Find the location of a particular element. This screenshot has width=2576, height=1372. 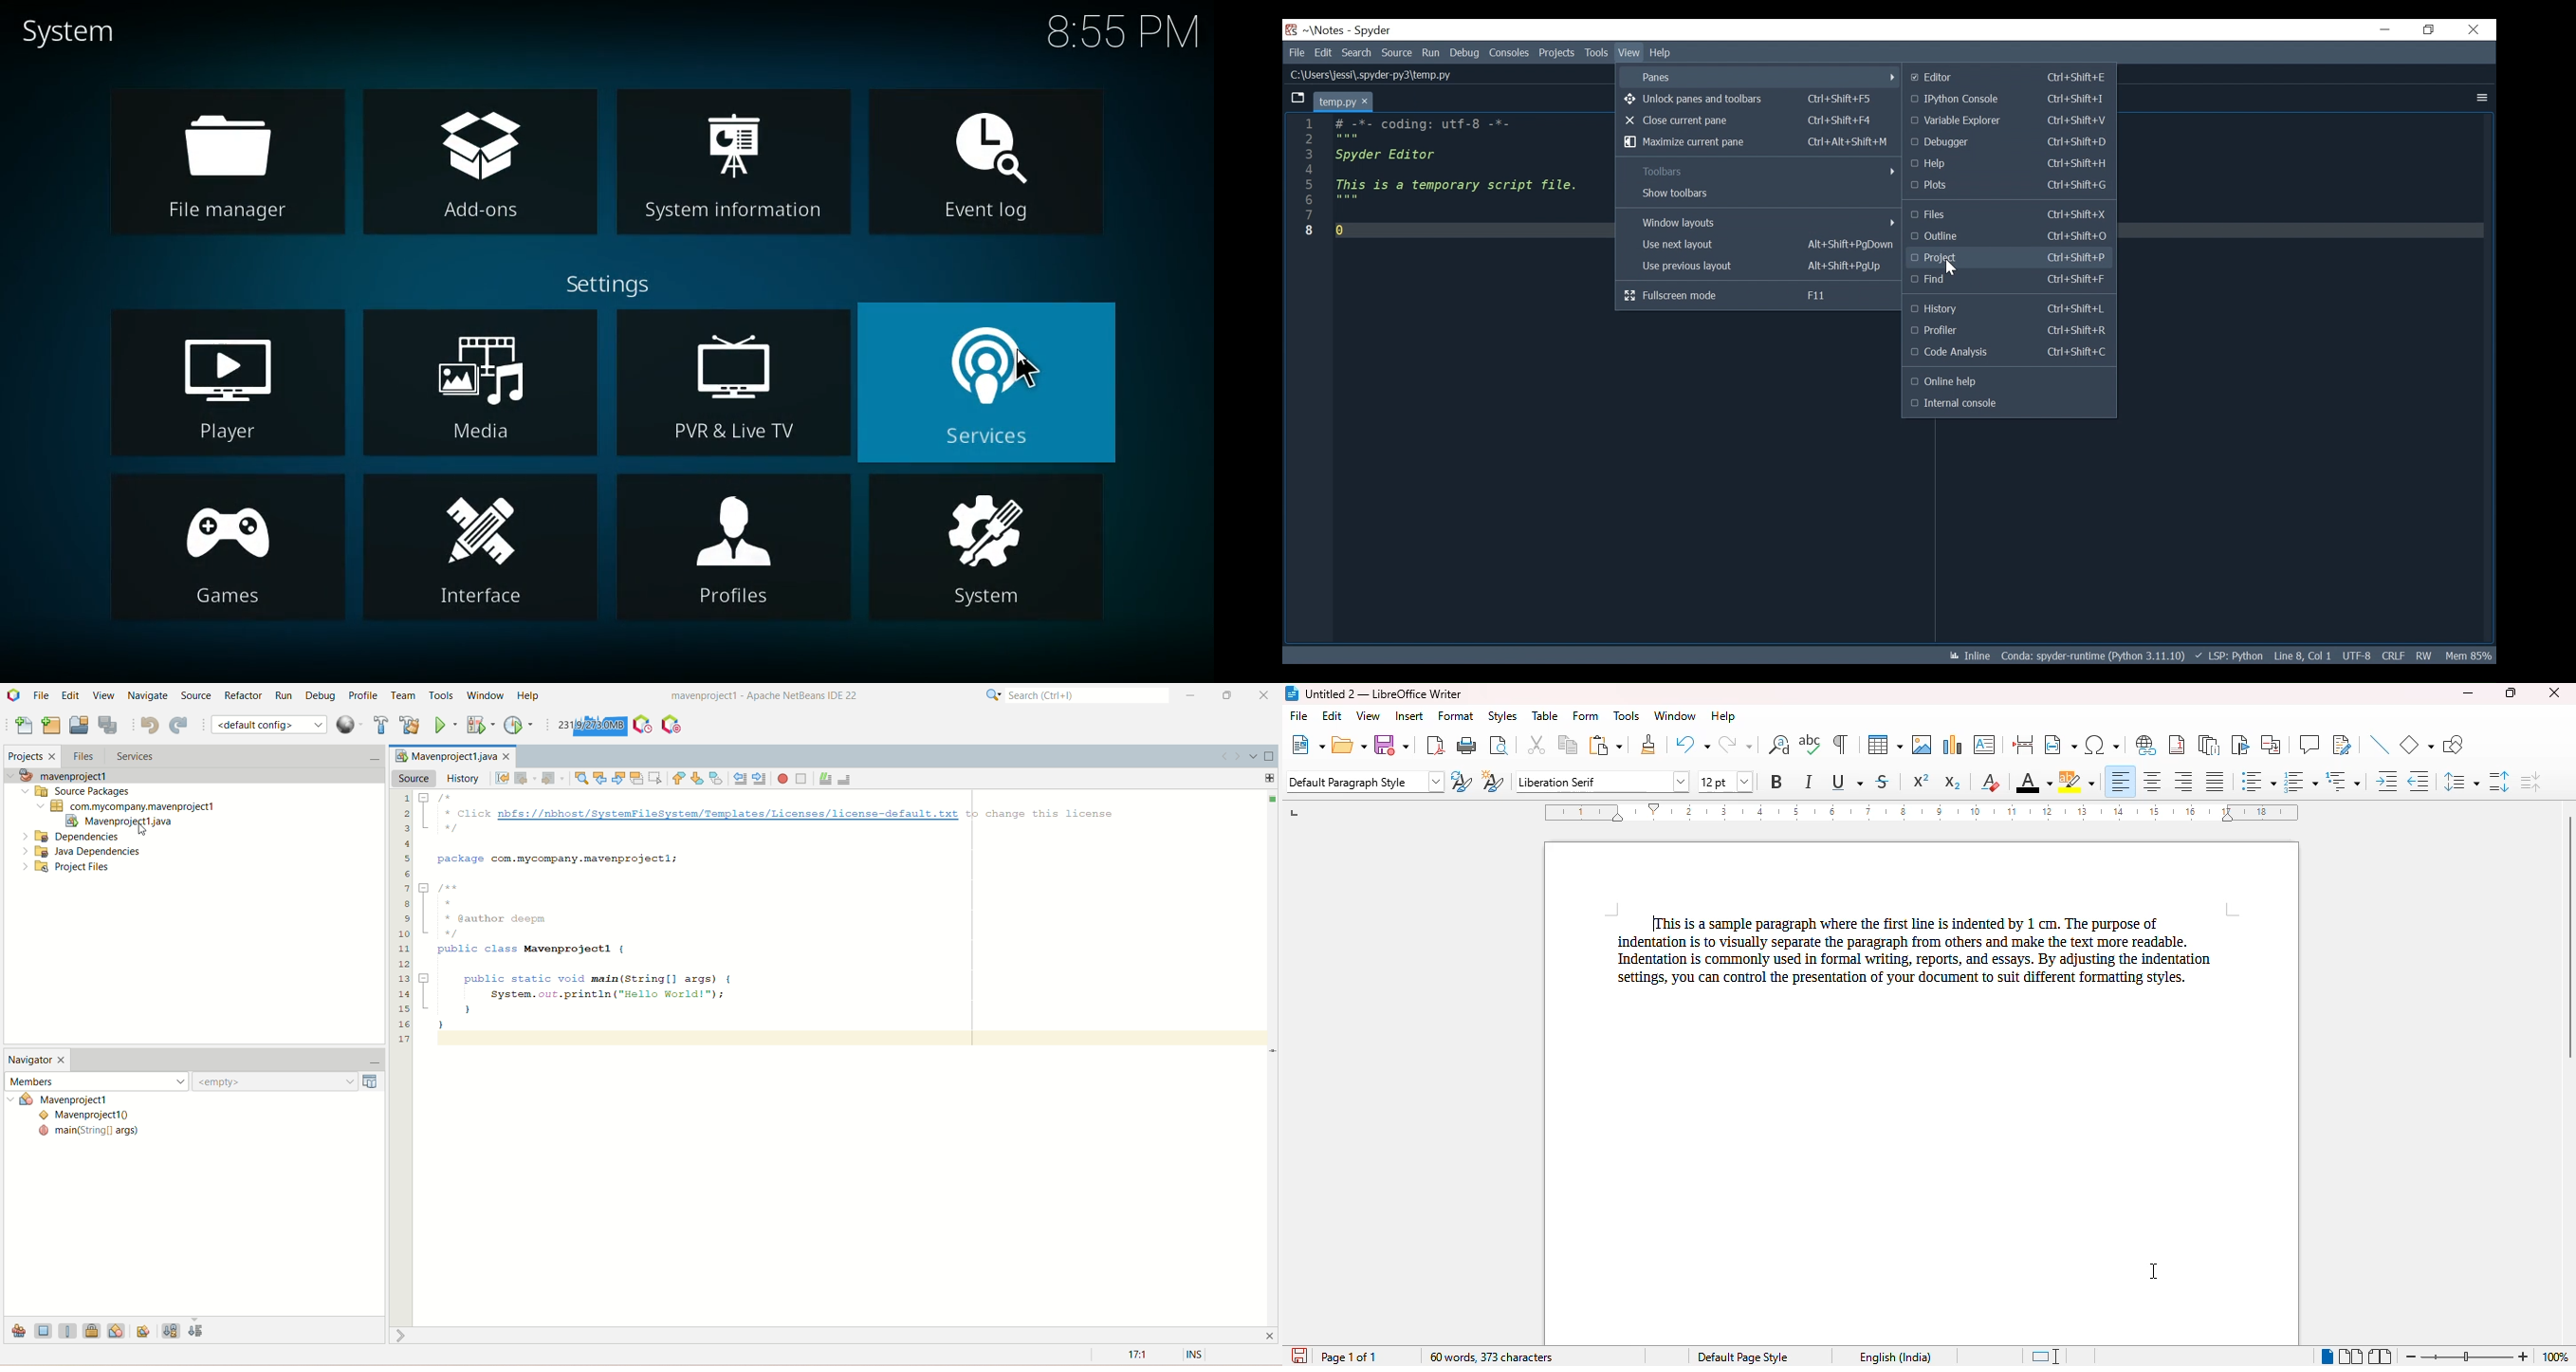

Internal console is located at coordinates (2006, 403).